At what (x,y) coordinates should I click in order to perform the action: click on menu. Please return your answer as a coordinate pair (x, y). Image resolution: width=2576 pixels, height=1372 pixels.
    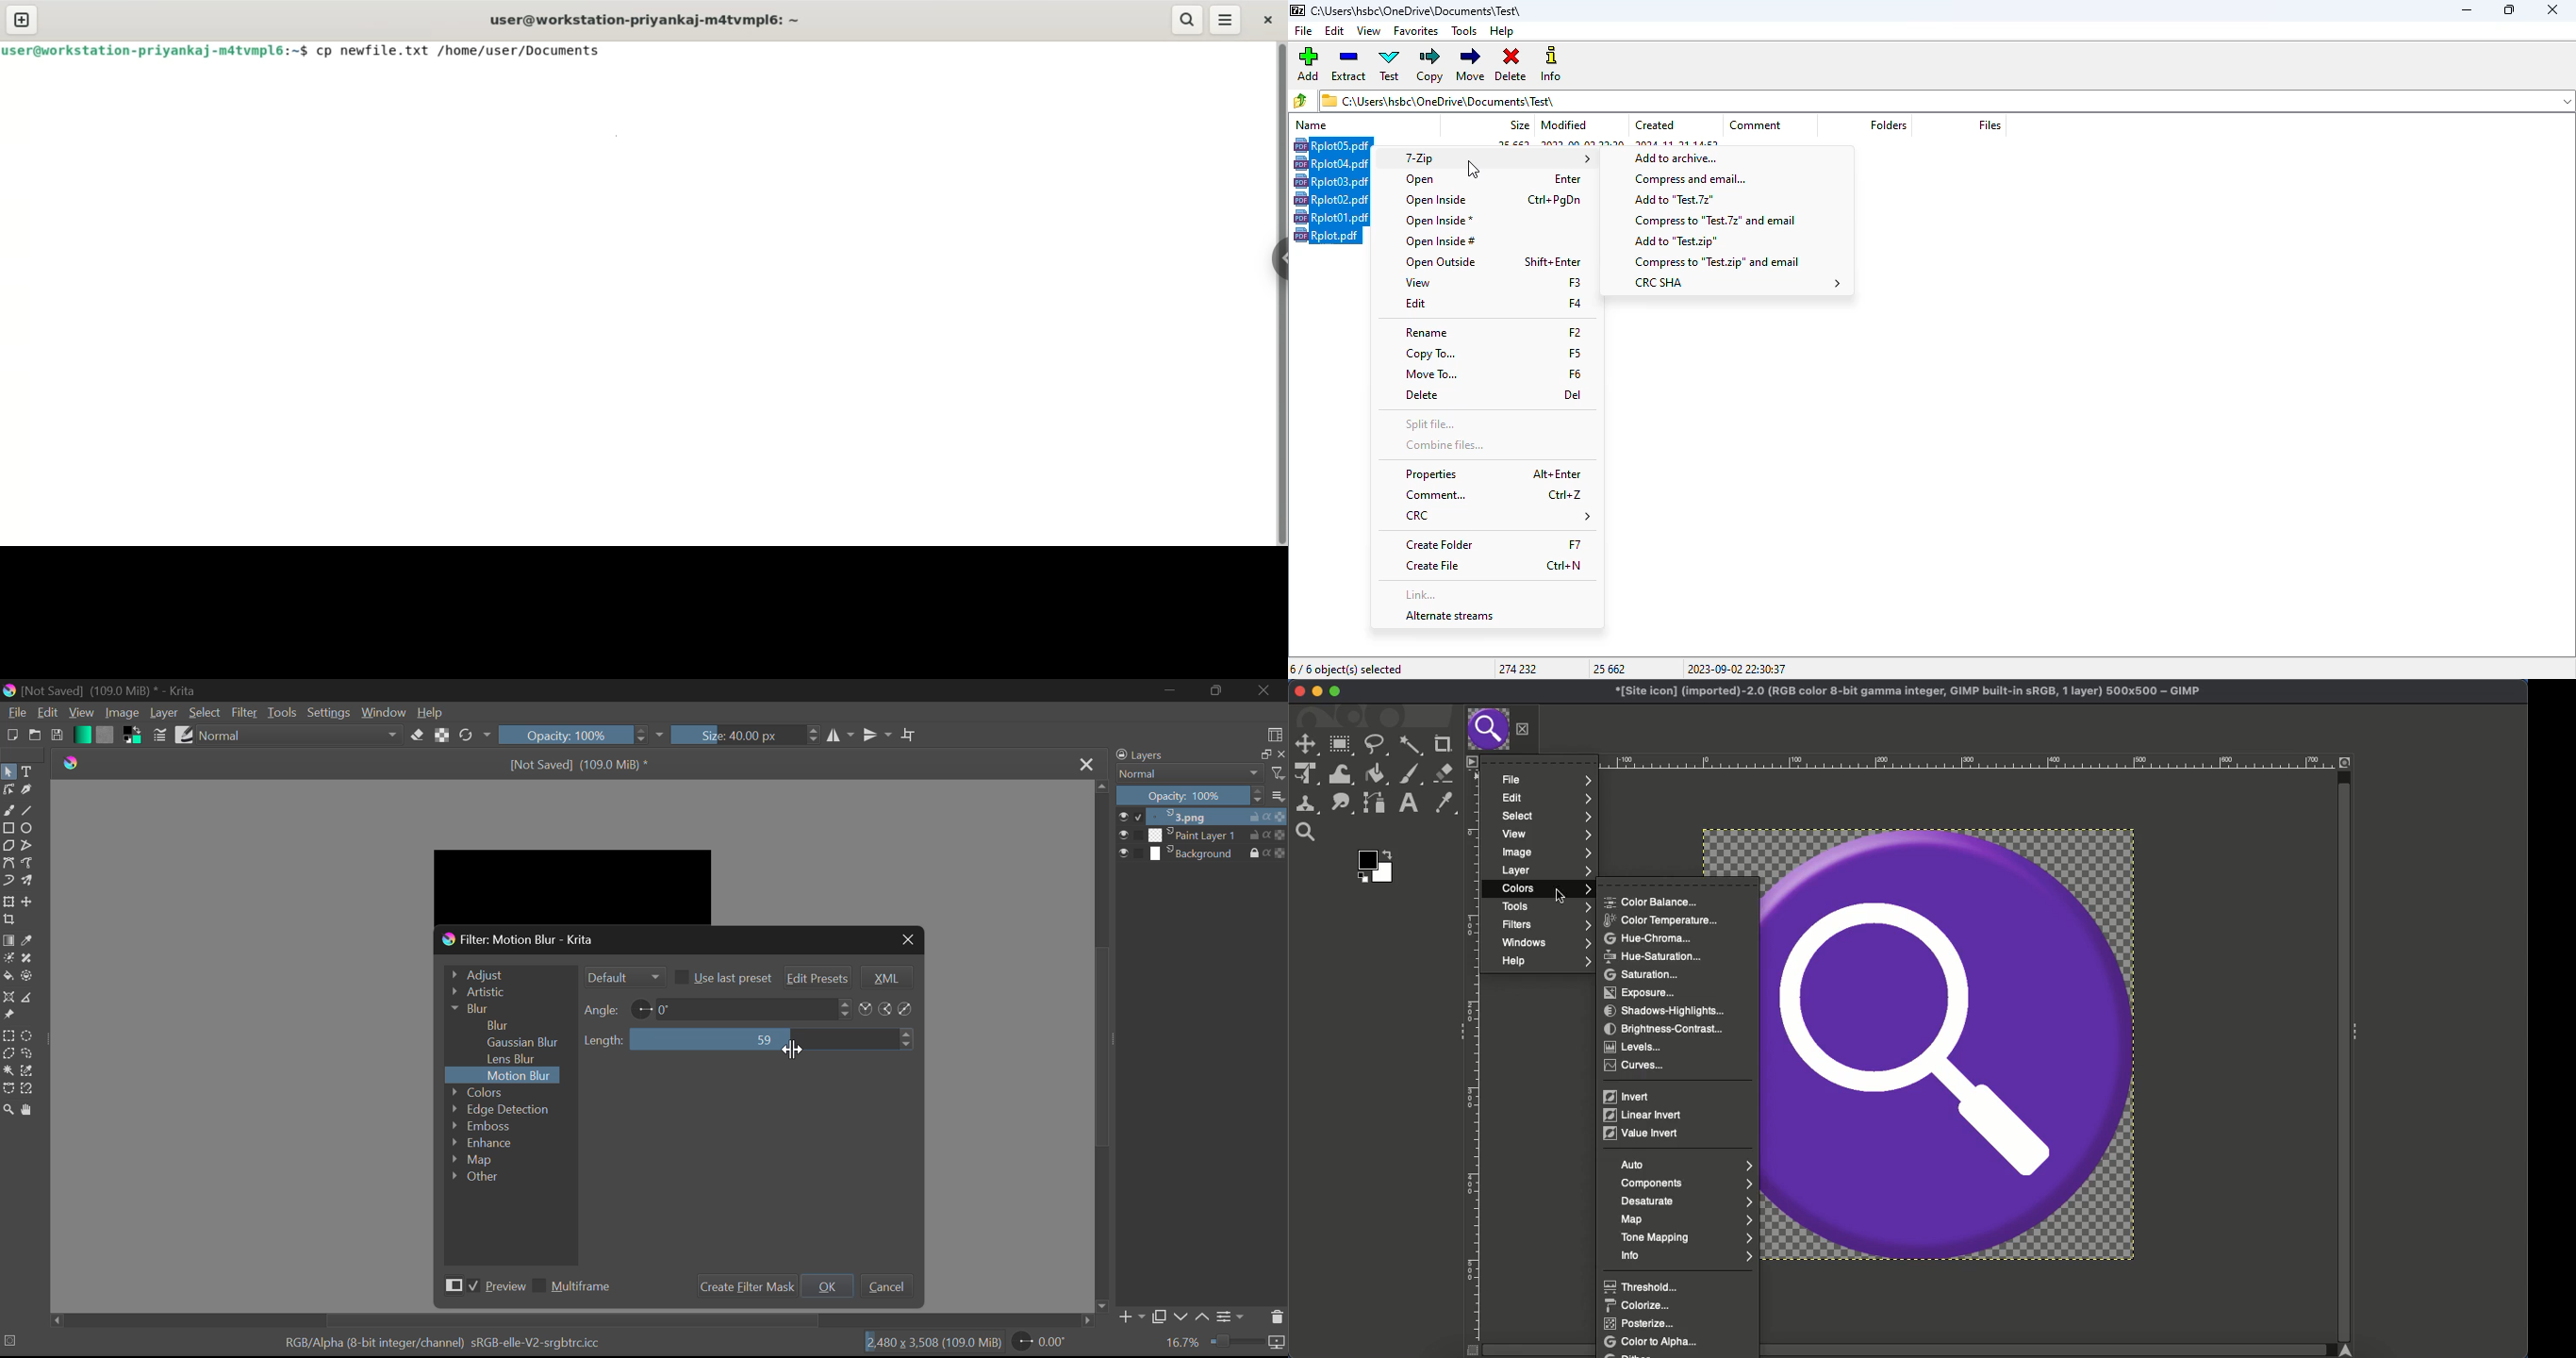
    Looking at the image, I should click on (1226, 19).